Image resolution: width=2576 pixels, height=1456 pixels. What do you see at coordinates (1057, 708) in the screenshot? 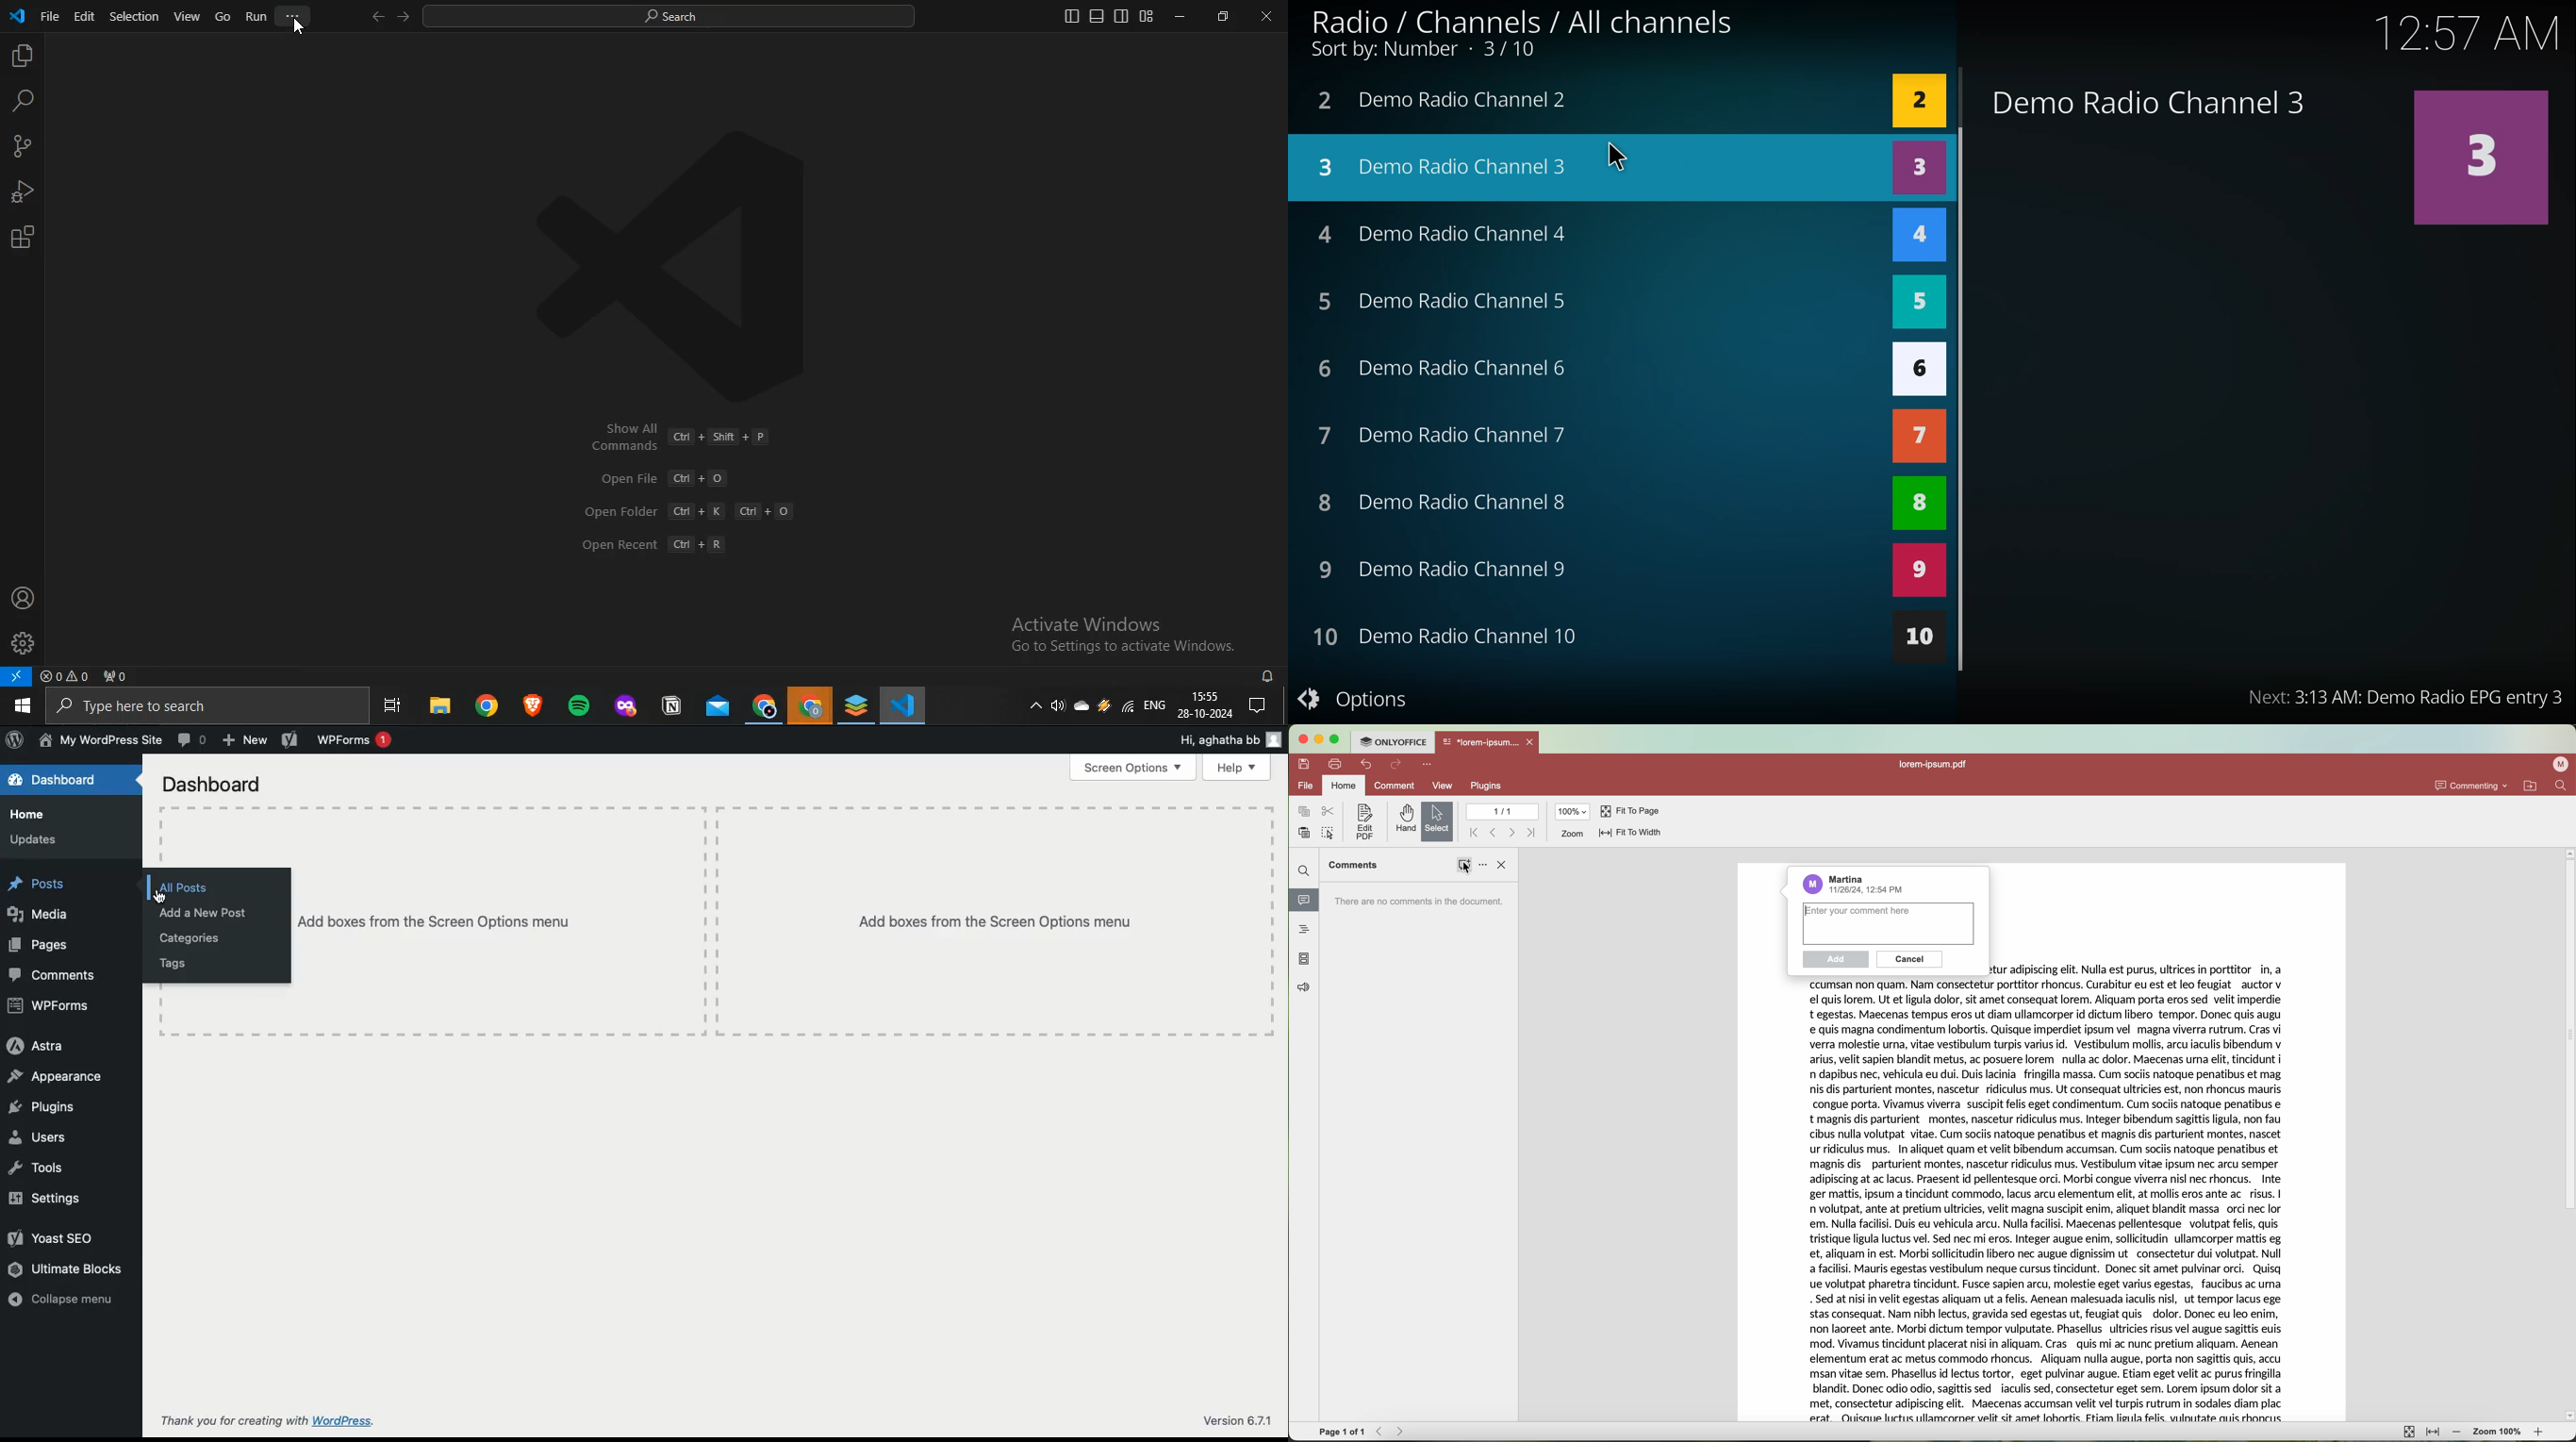
I see `volume` at bounding box center [1057, 708].